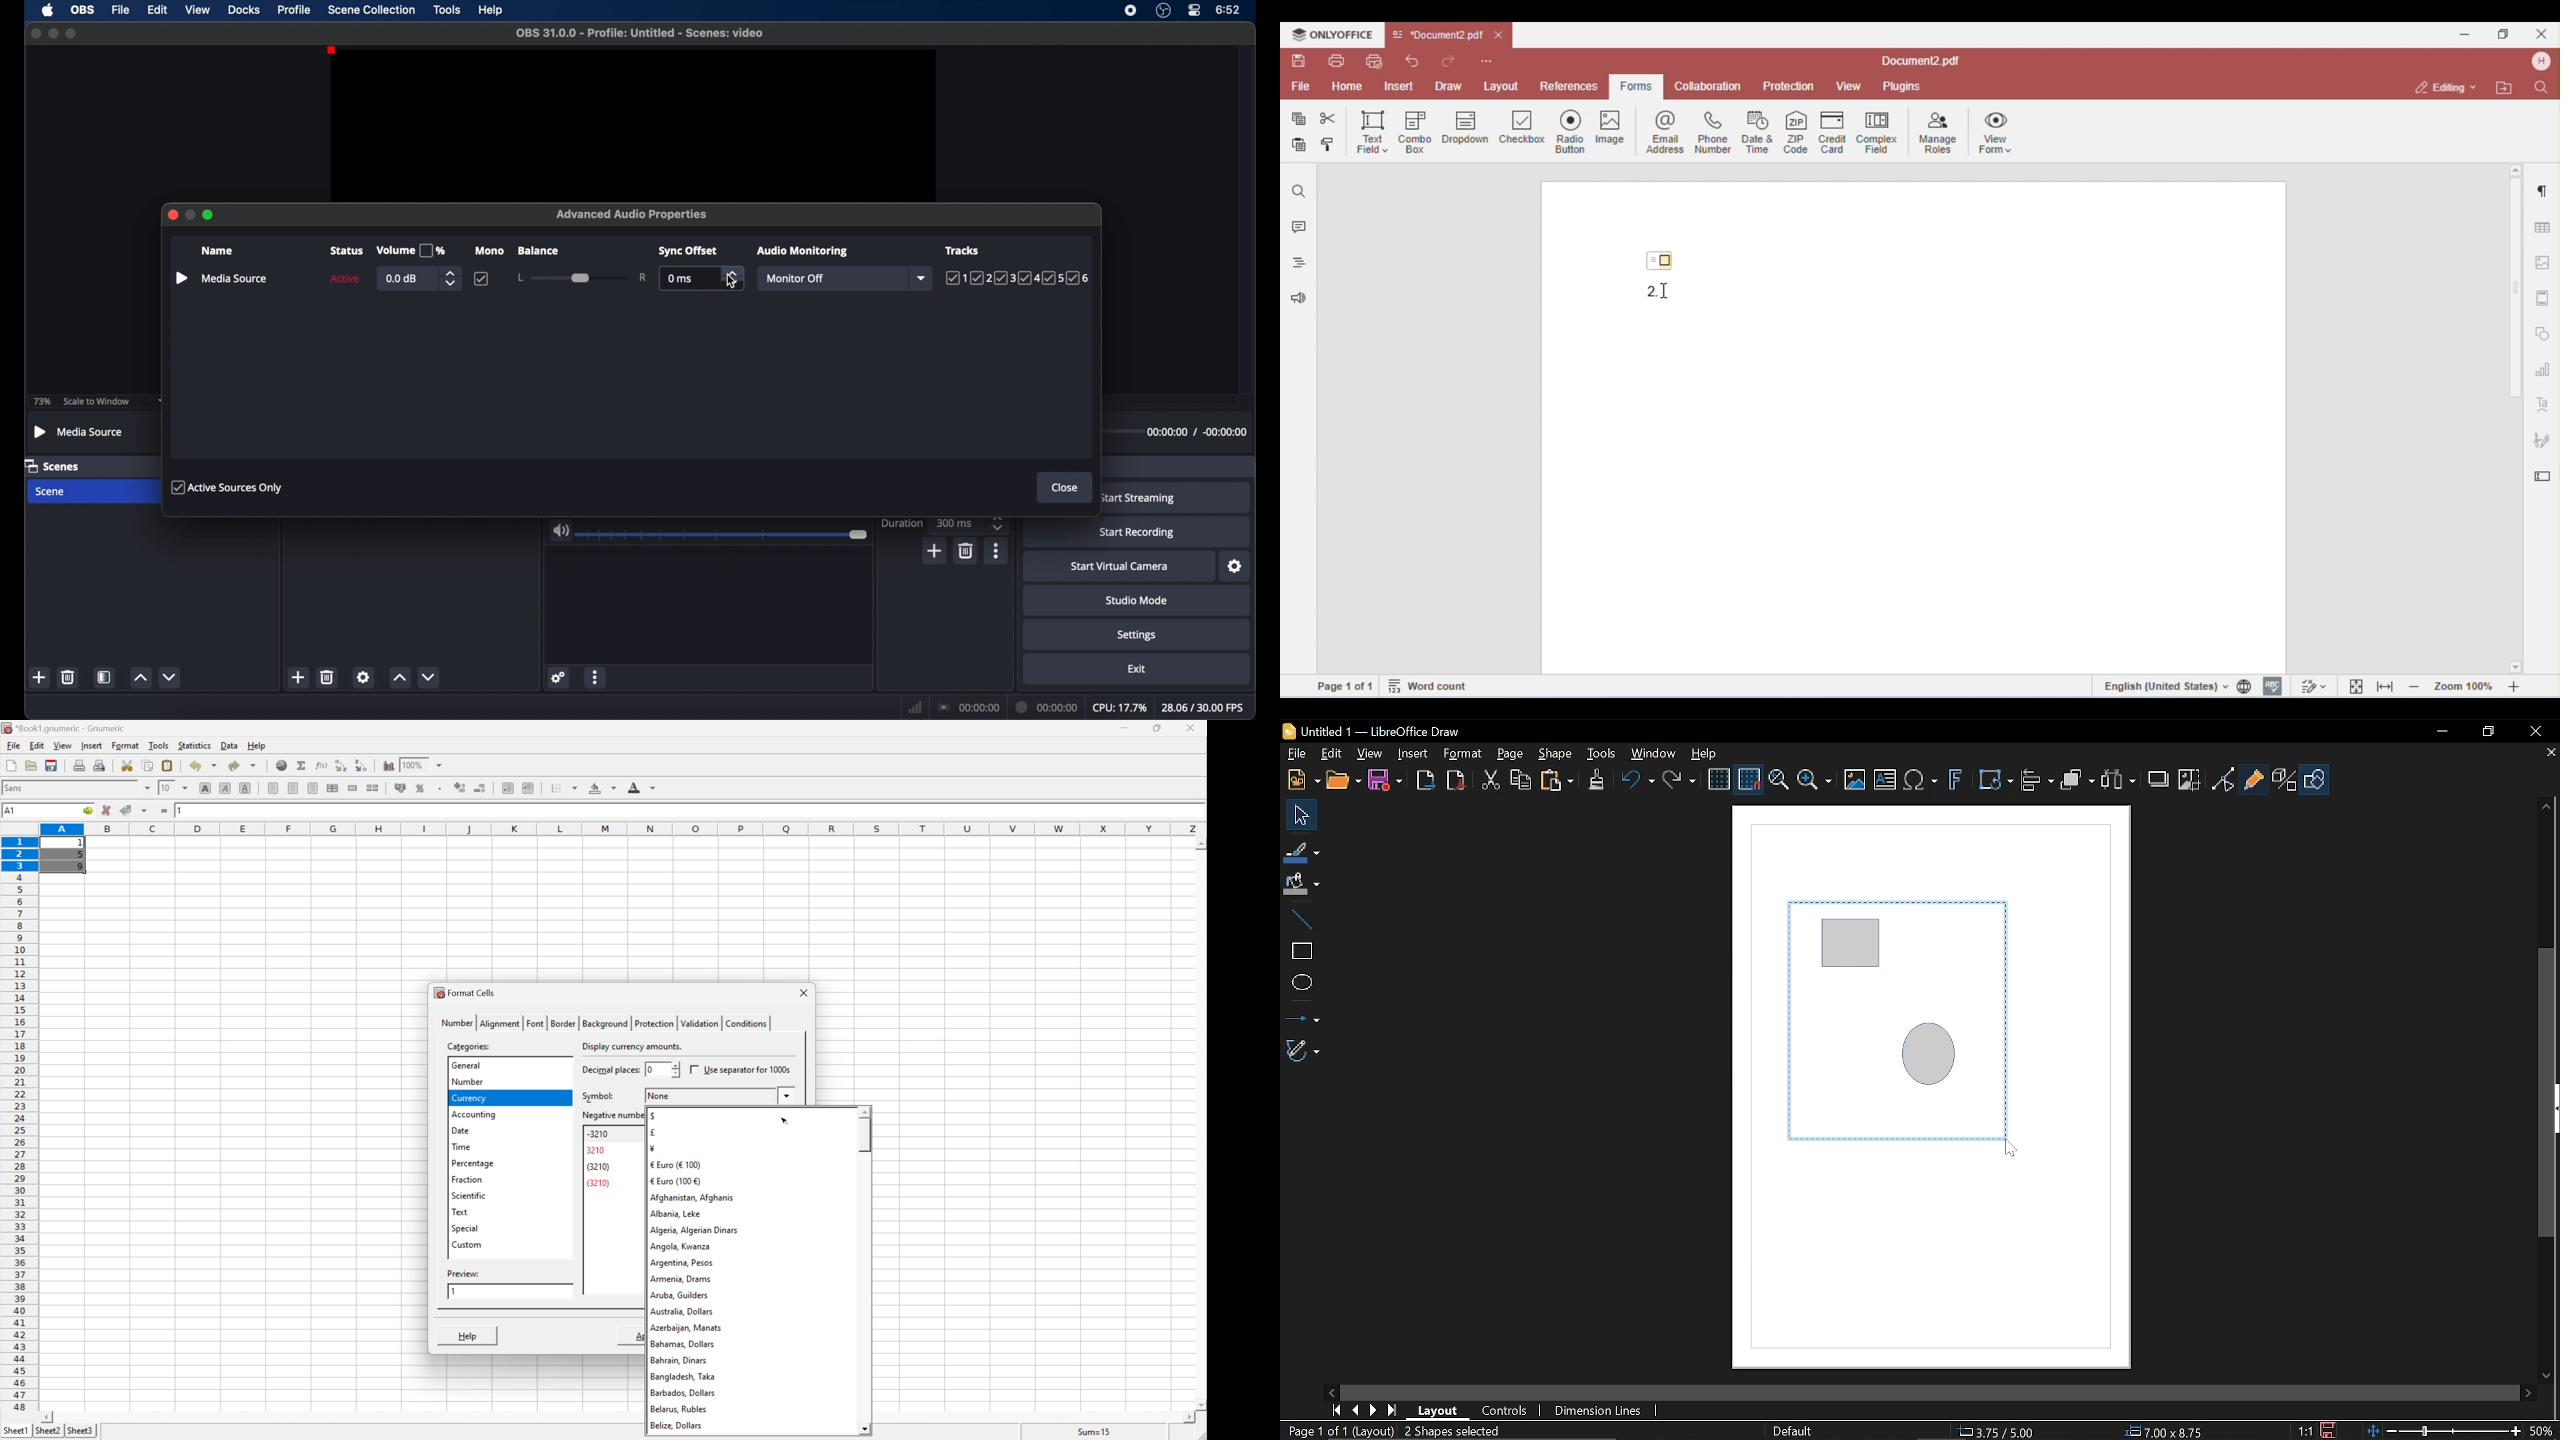 This screenshot has height=1456, width=2576. What do you see at coordinates (1301, 917) in the screenshot?
I see `Line` at bounding box center [1301, 917].